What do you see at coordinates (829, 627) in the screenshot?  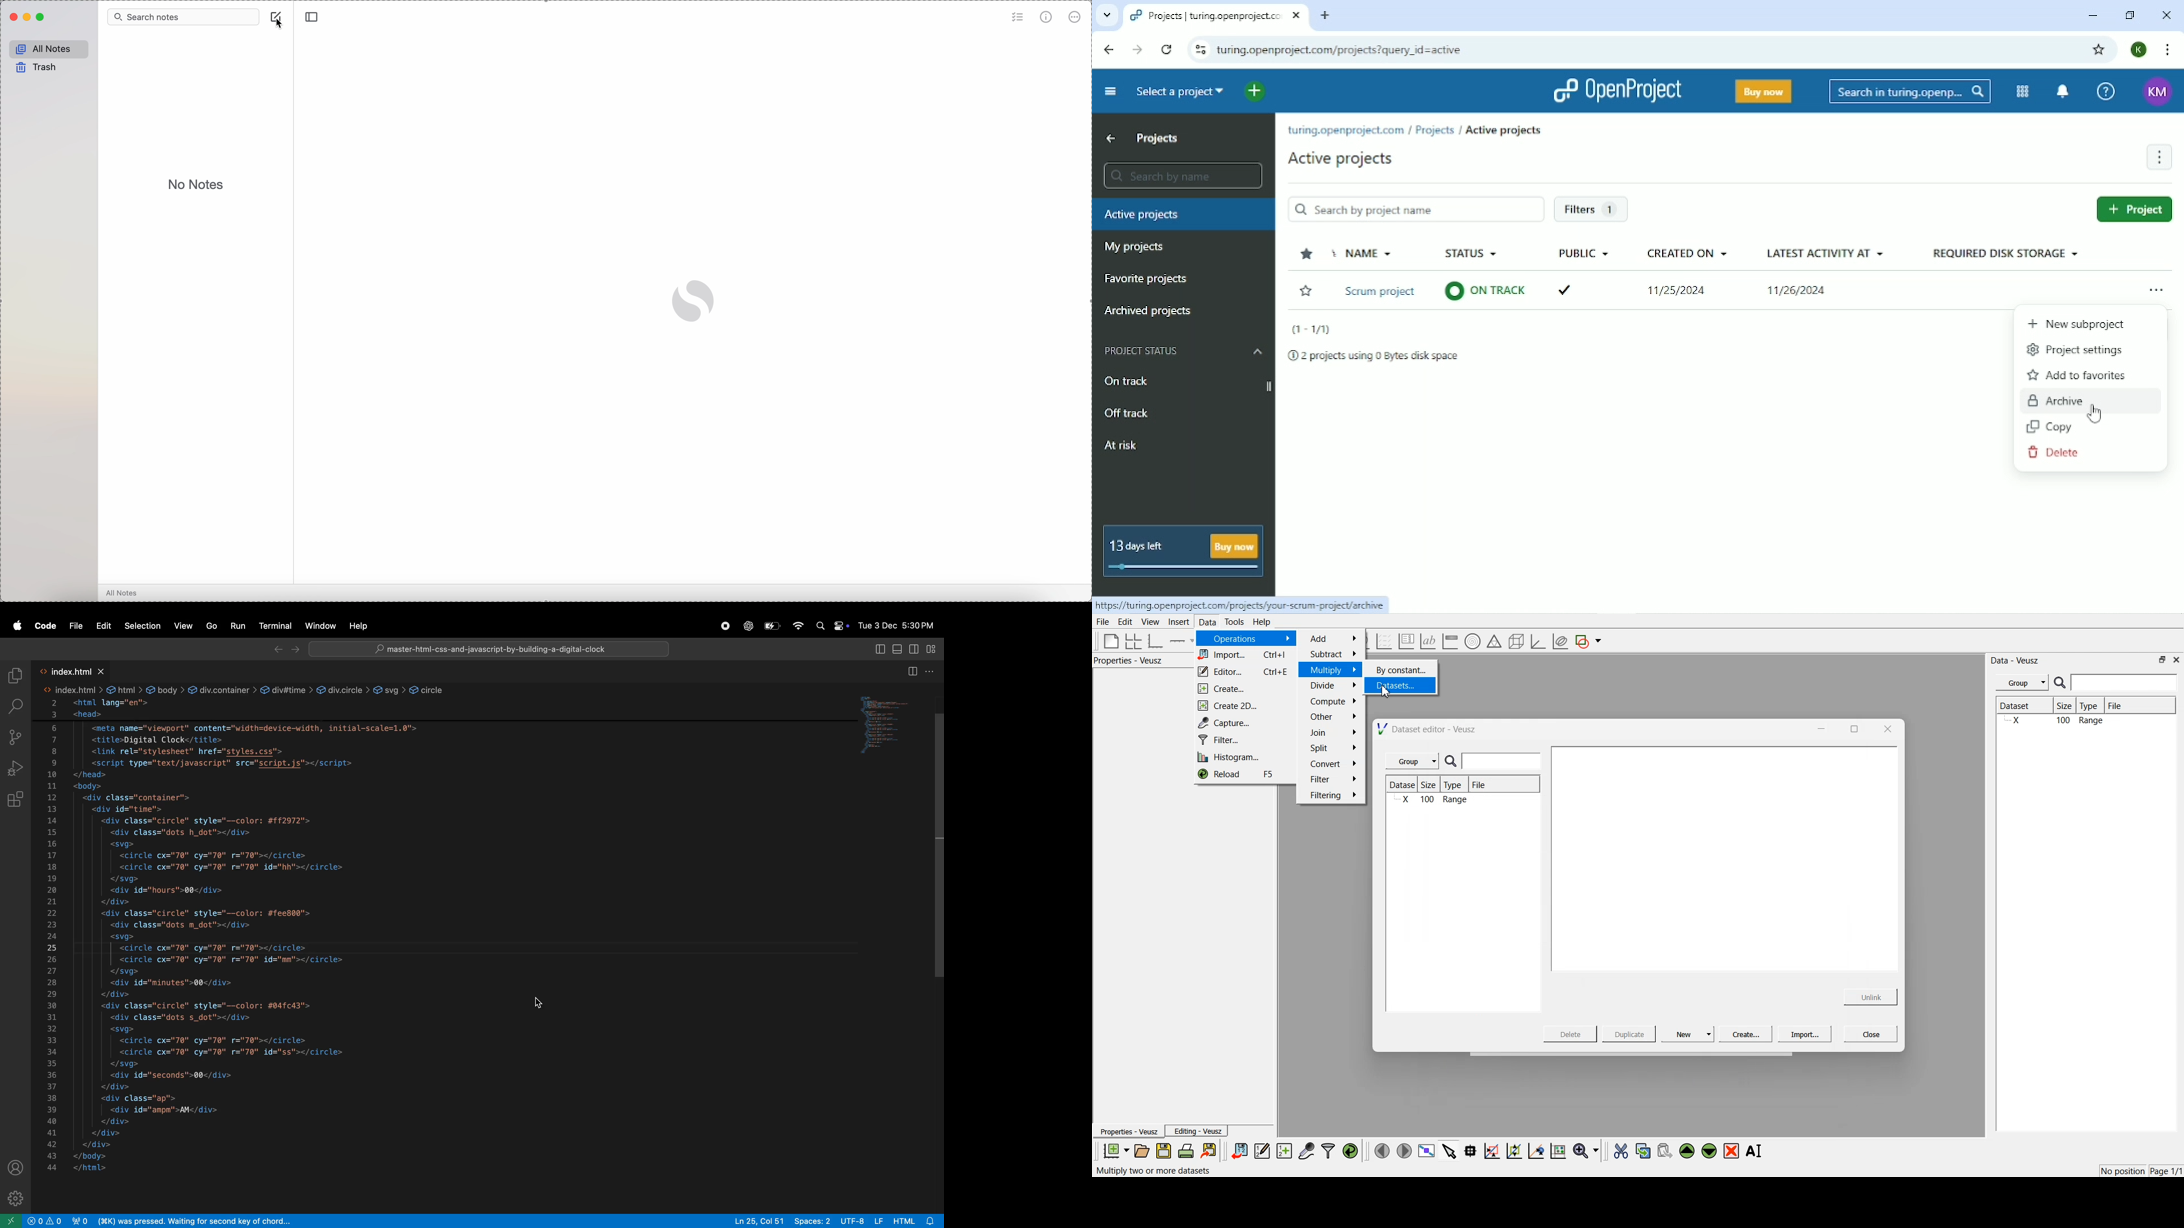 I see `apple widgets` at bounding box center [829, 627].